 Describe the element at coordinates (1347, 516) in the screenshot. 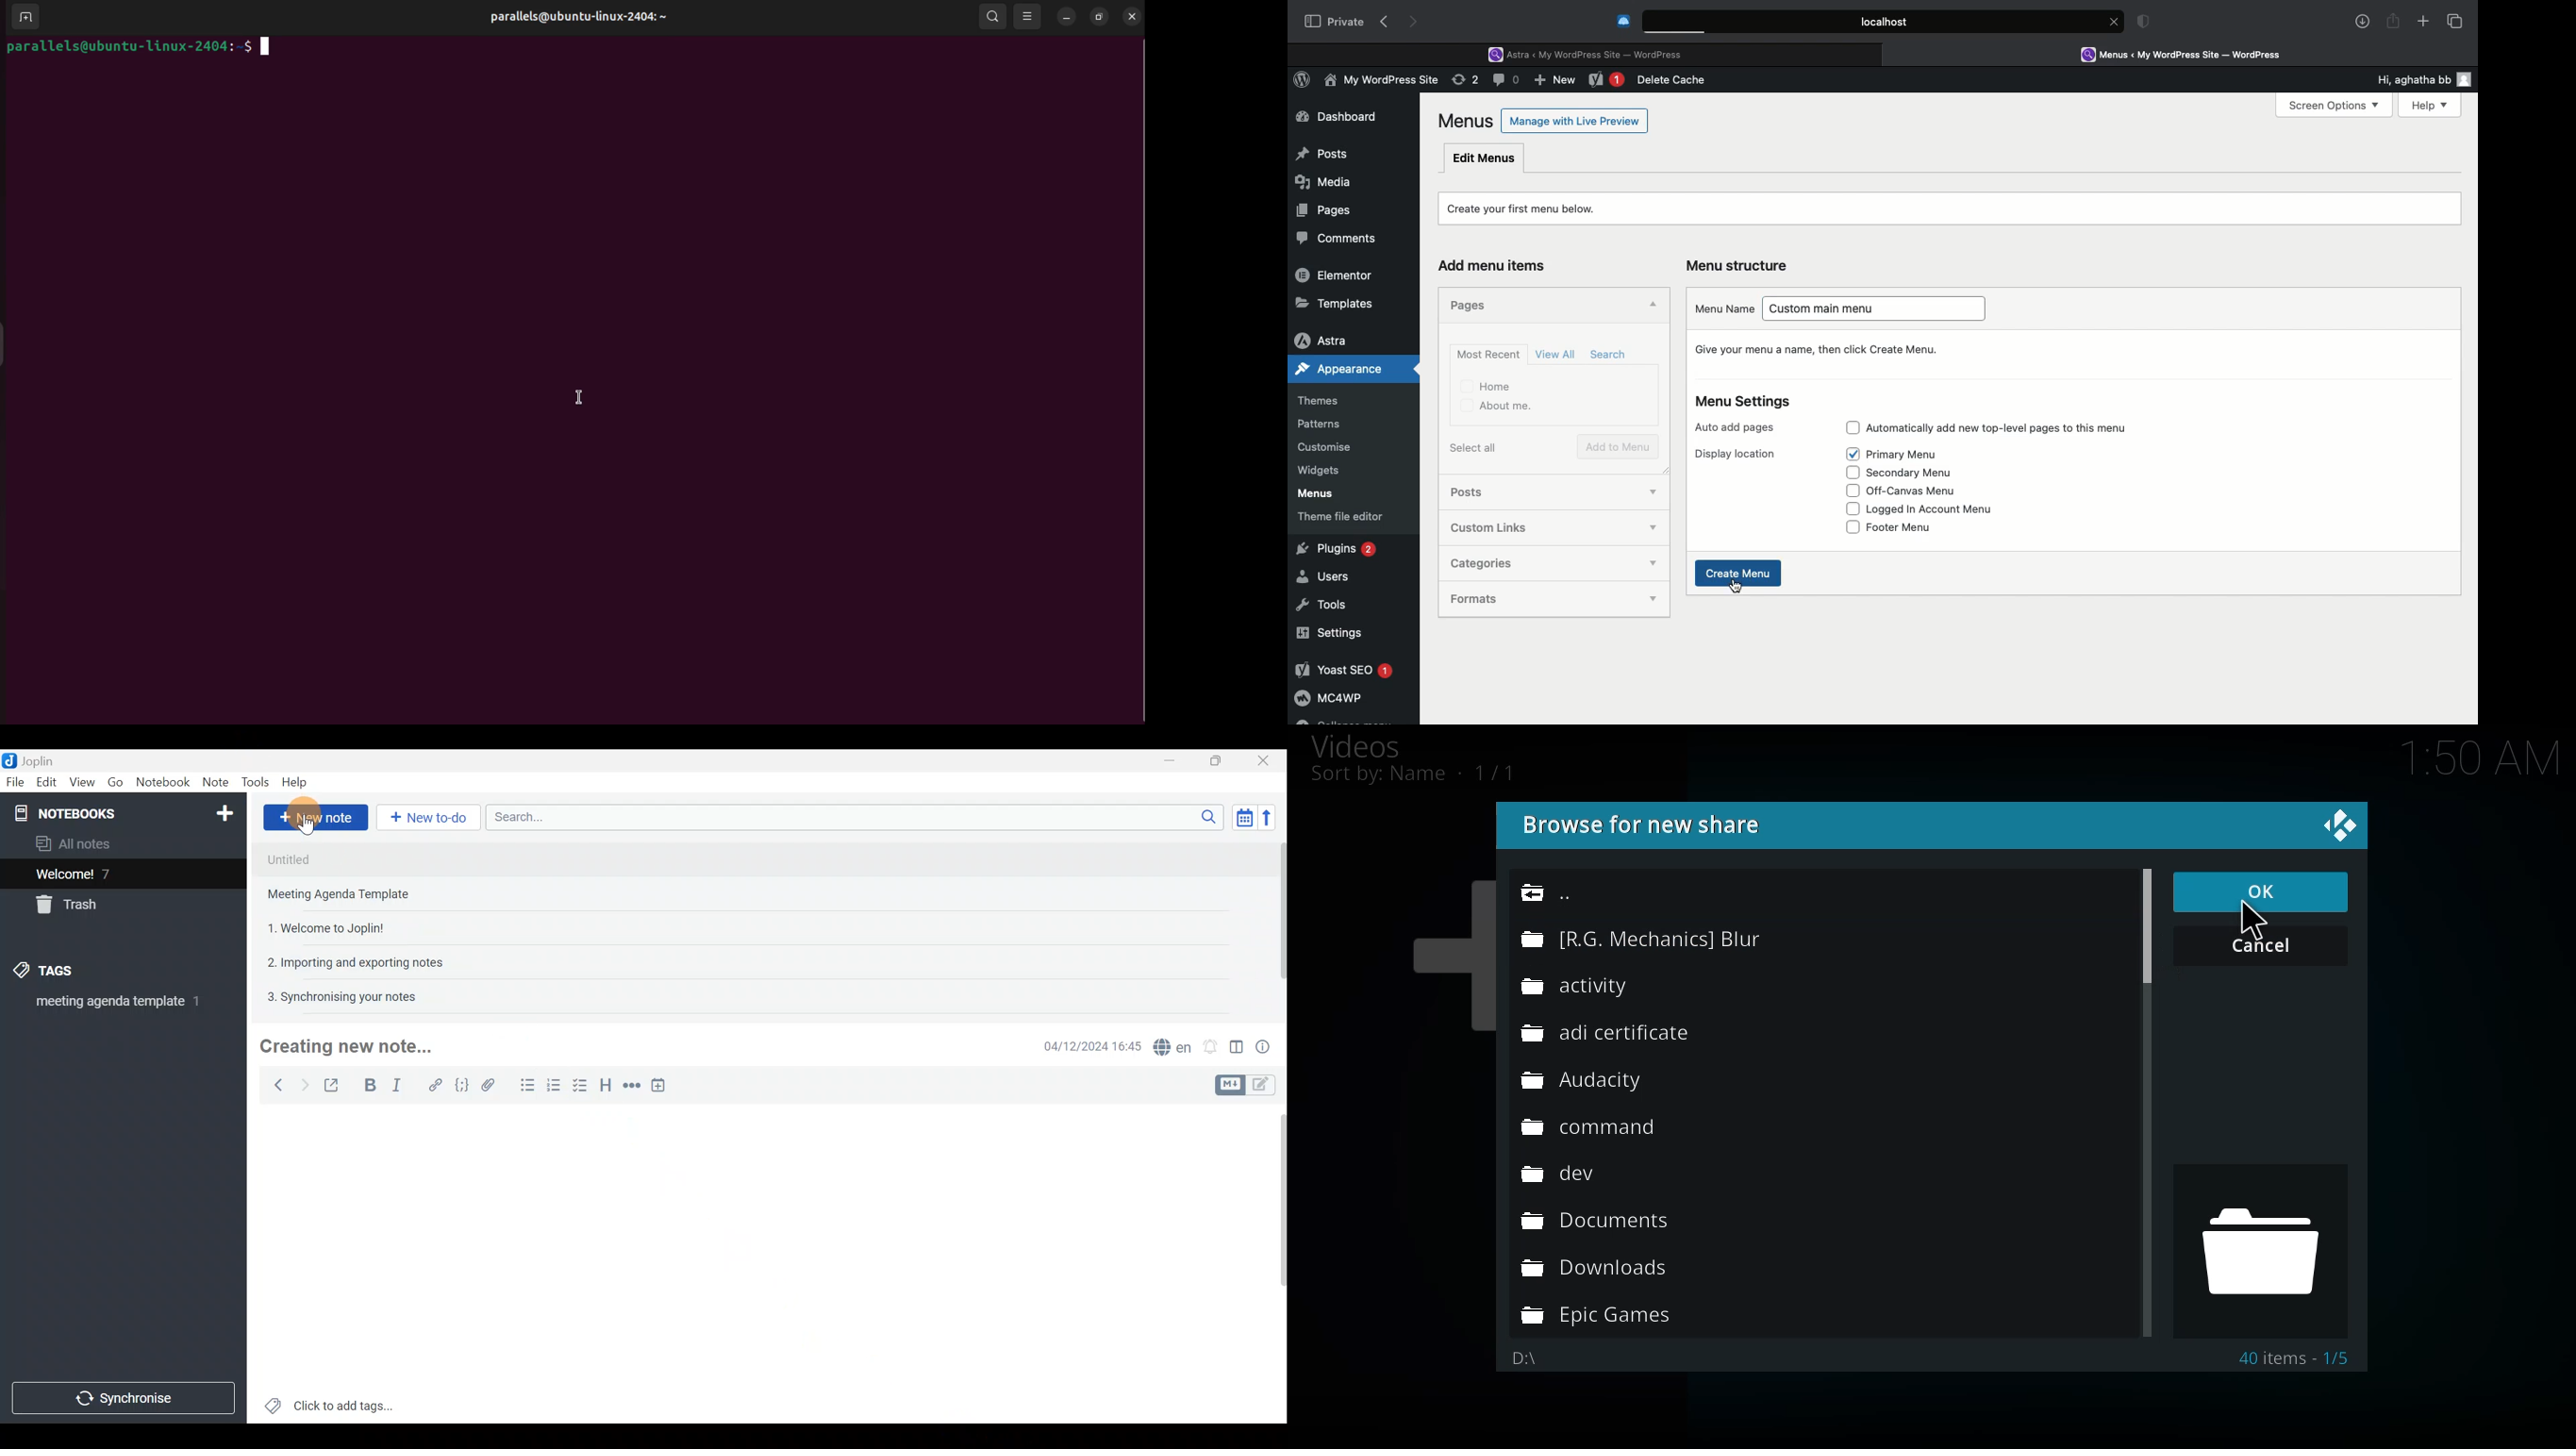

I see `Theme file editor` at that location.